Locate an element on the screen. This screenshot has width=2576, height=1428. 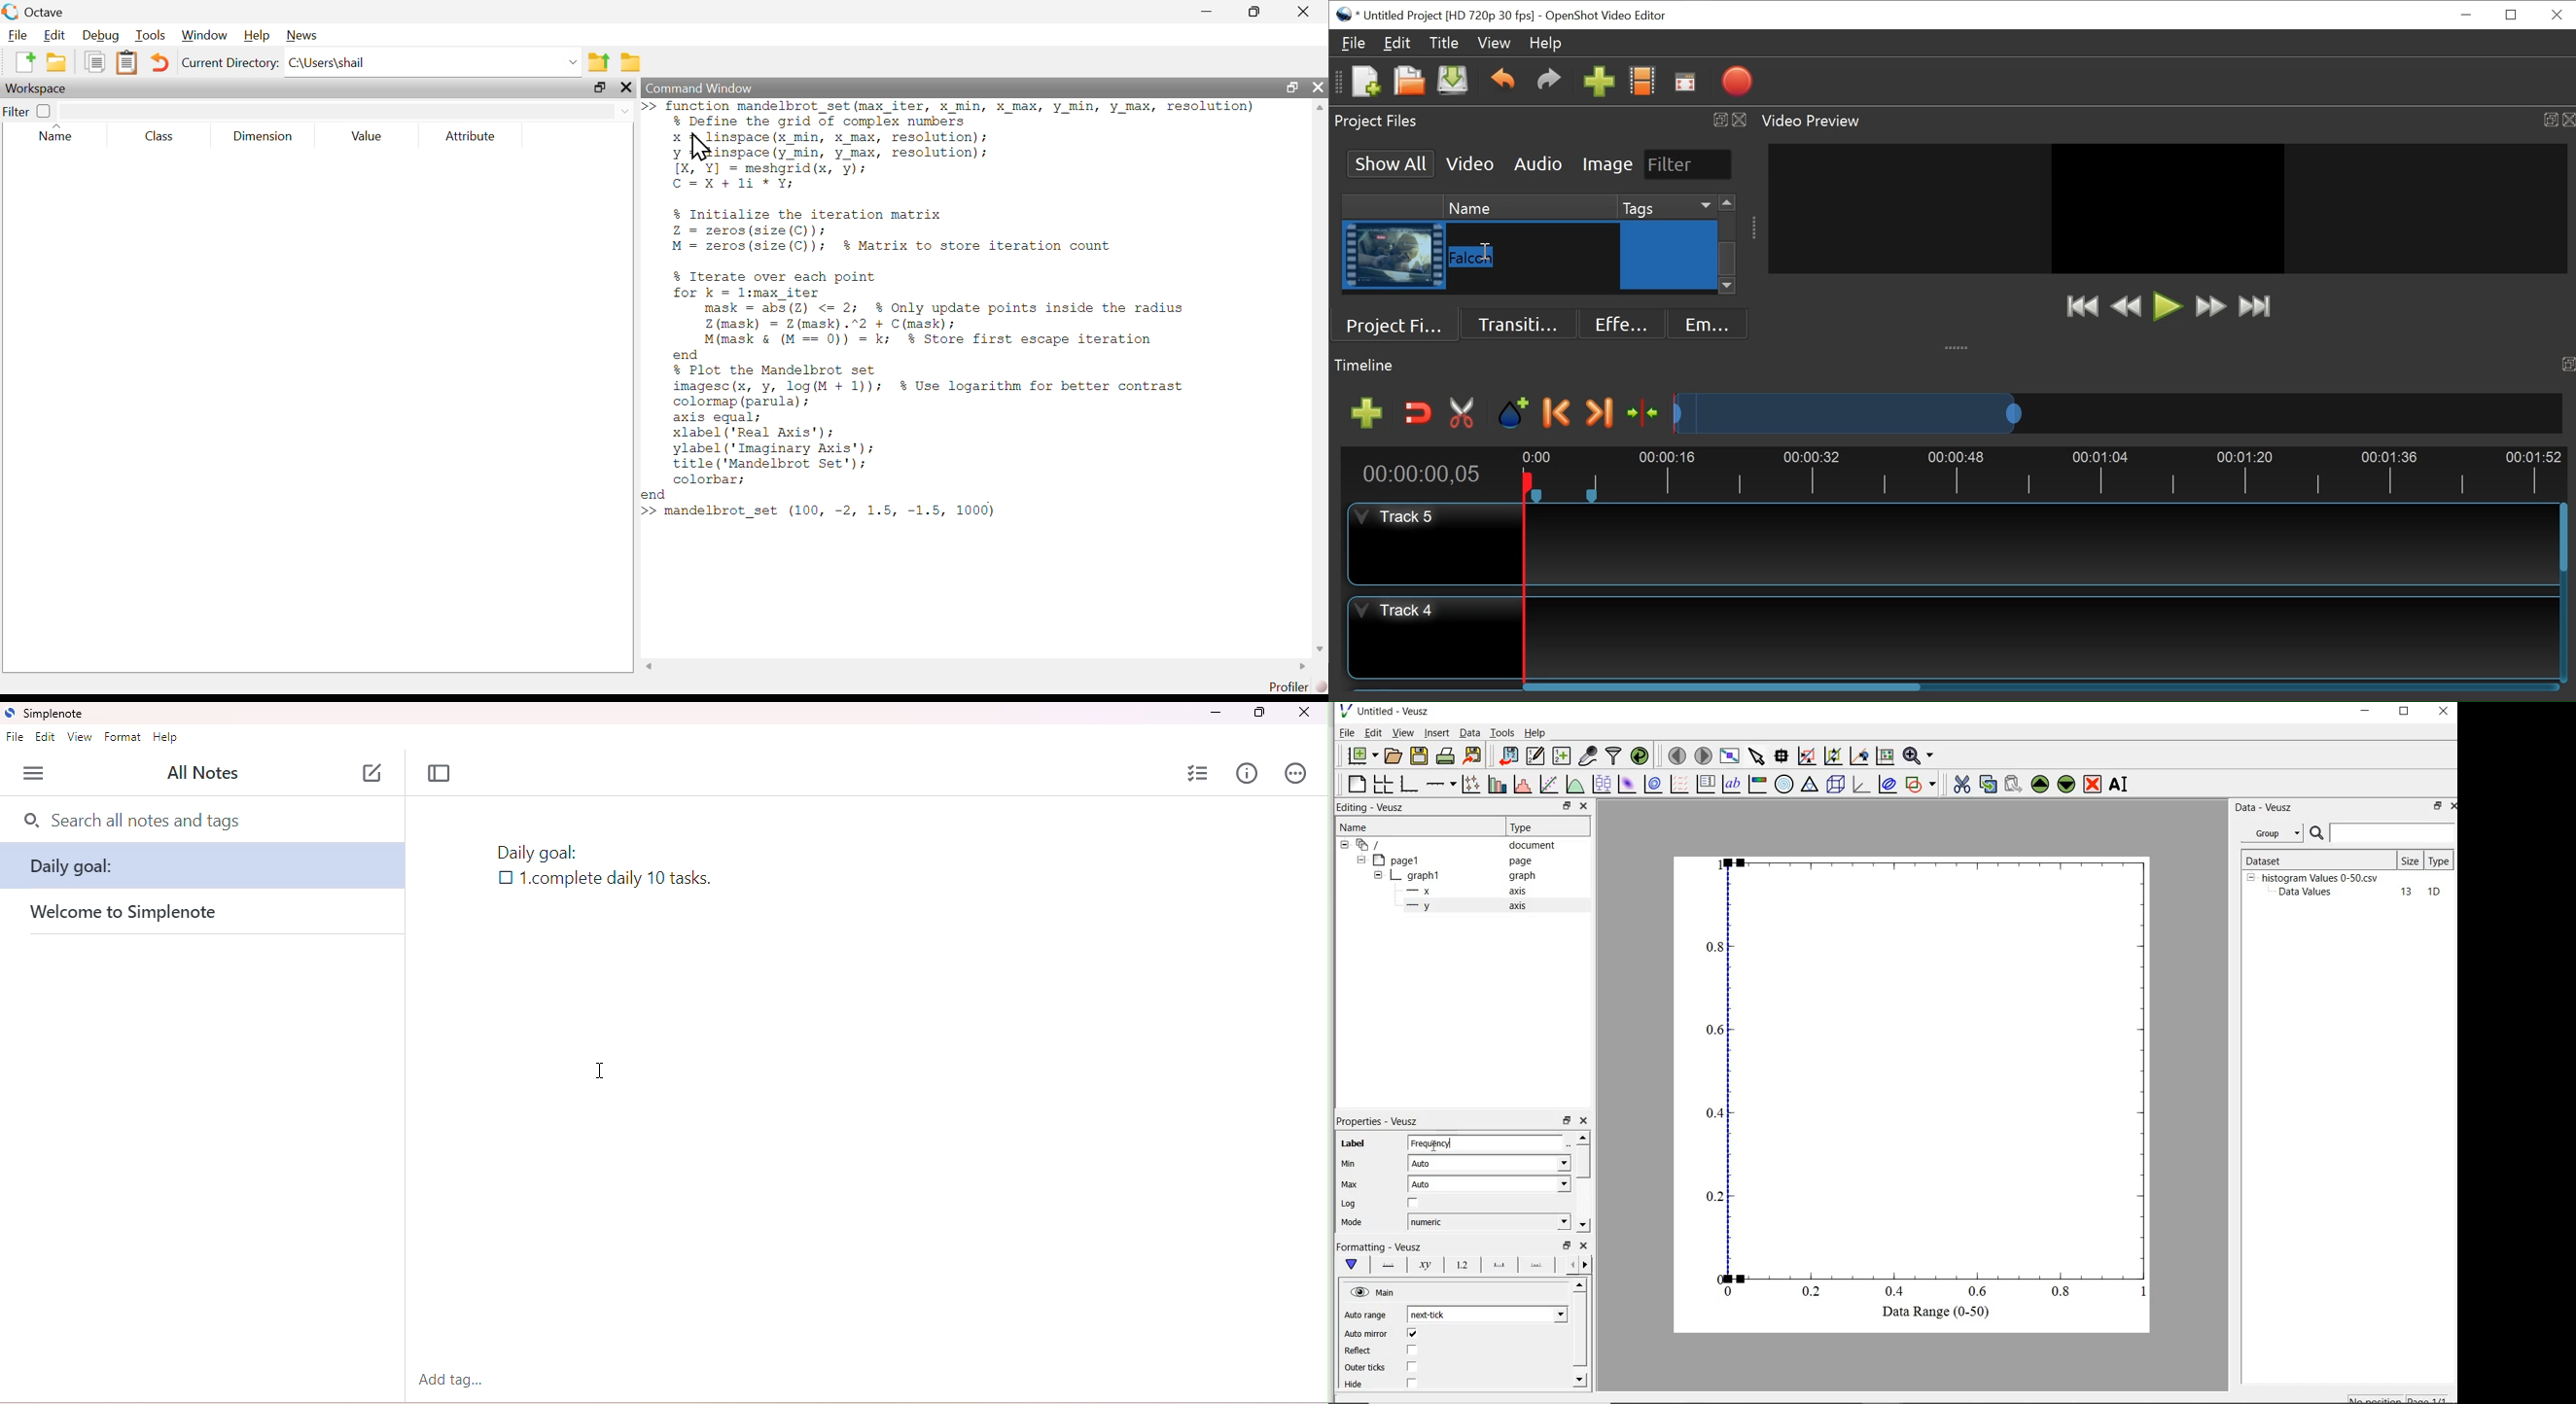
note with checklist is located at coordinates (602, 860).